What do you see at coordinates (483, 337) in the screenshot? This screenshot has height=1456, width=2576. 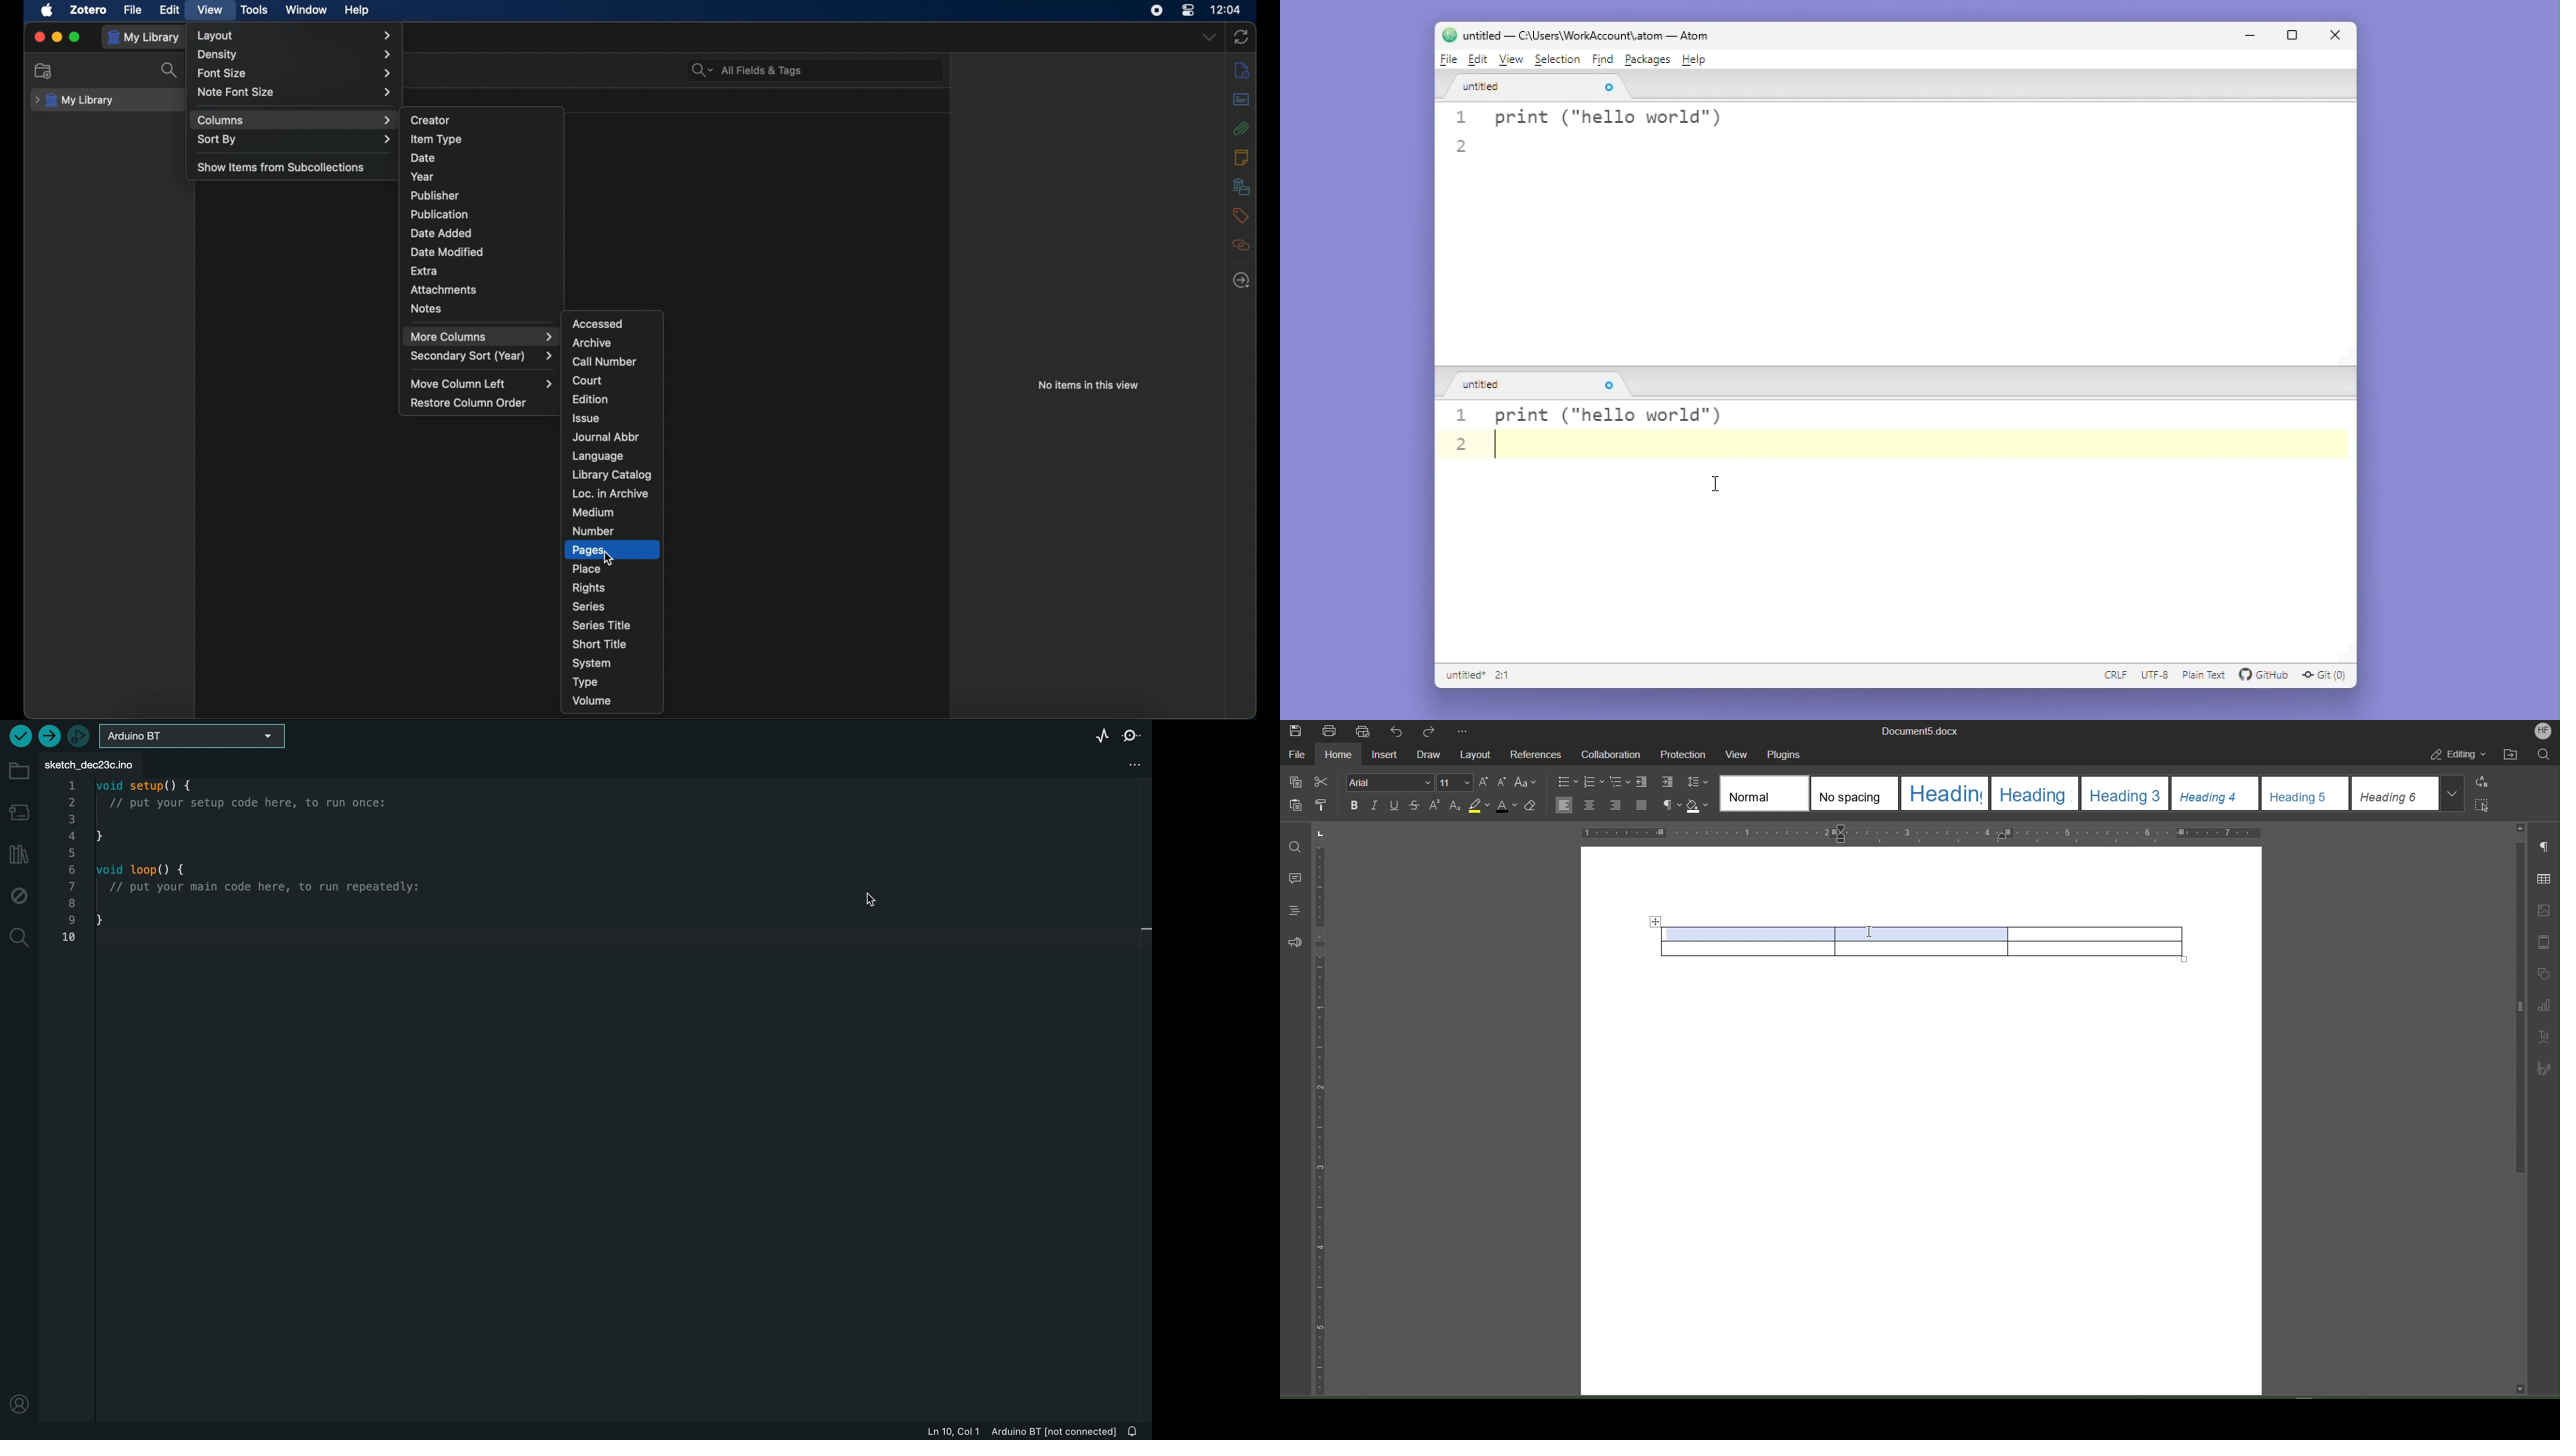 I see `more columns` at bounding box center [483, 337].